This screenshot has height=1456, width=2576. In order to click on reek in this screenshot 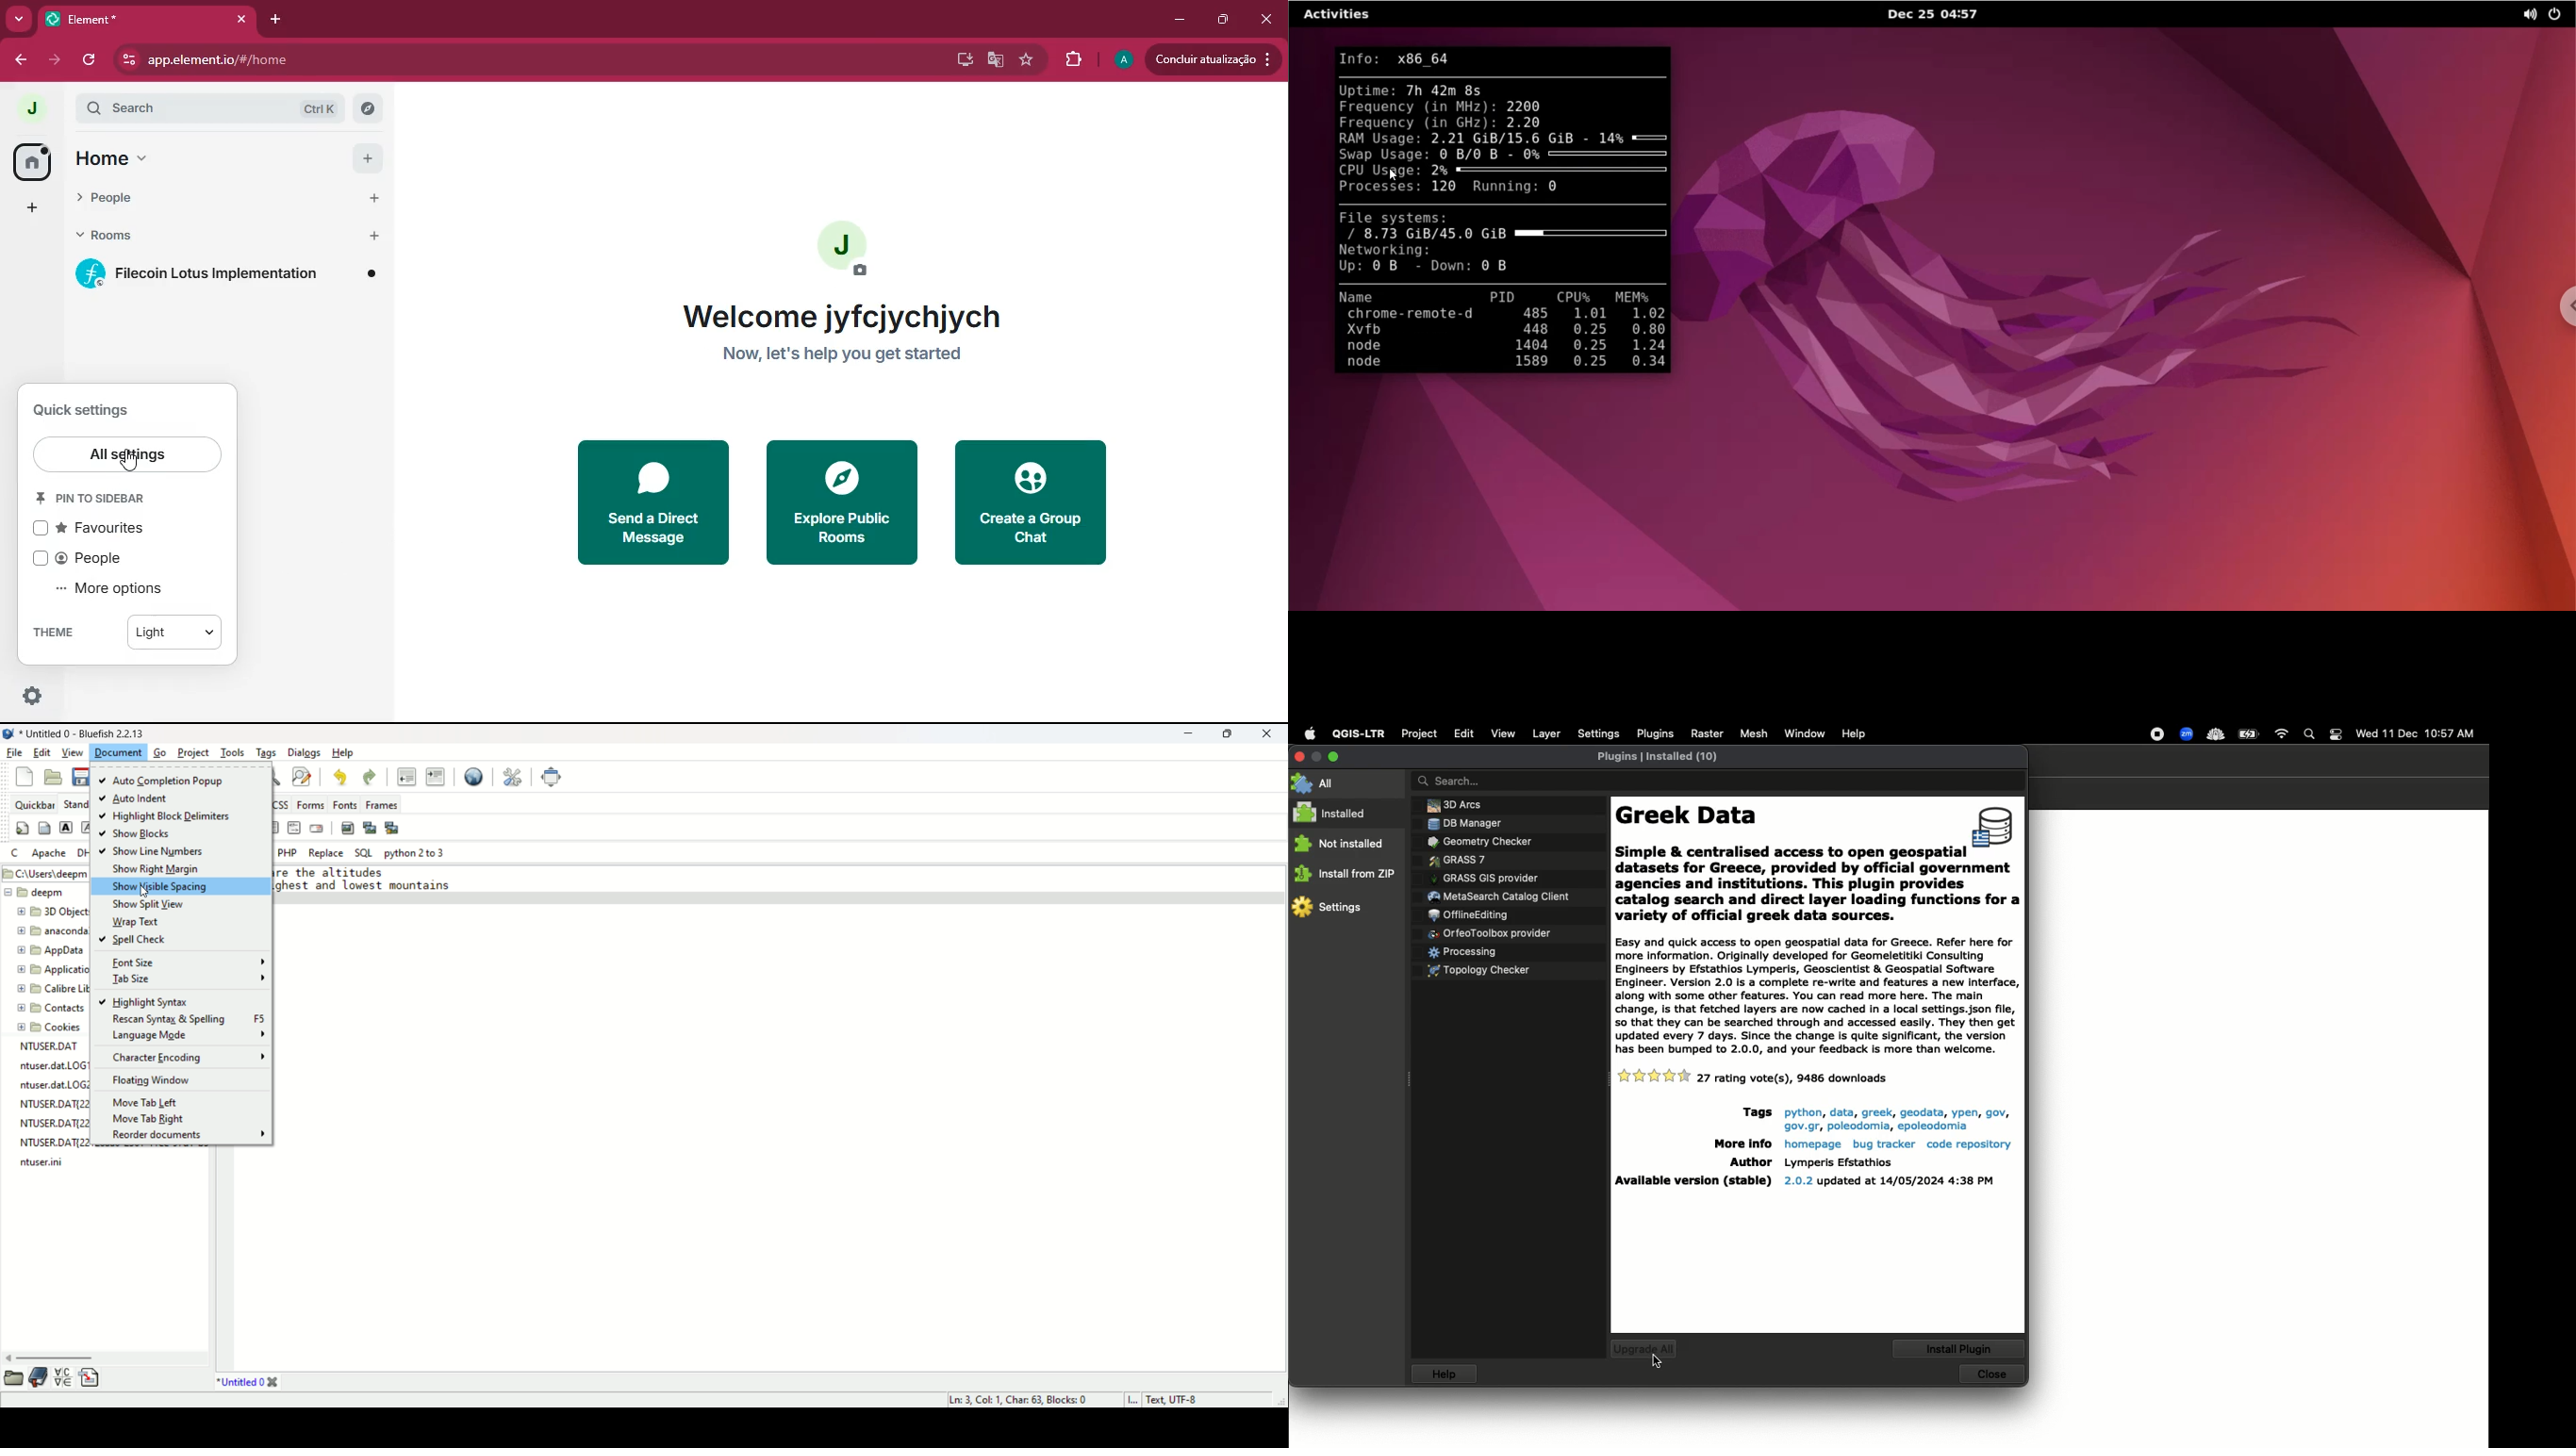, I will do `click(1876, 1112)`.